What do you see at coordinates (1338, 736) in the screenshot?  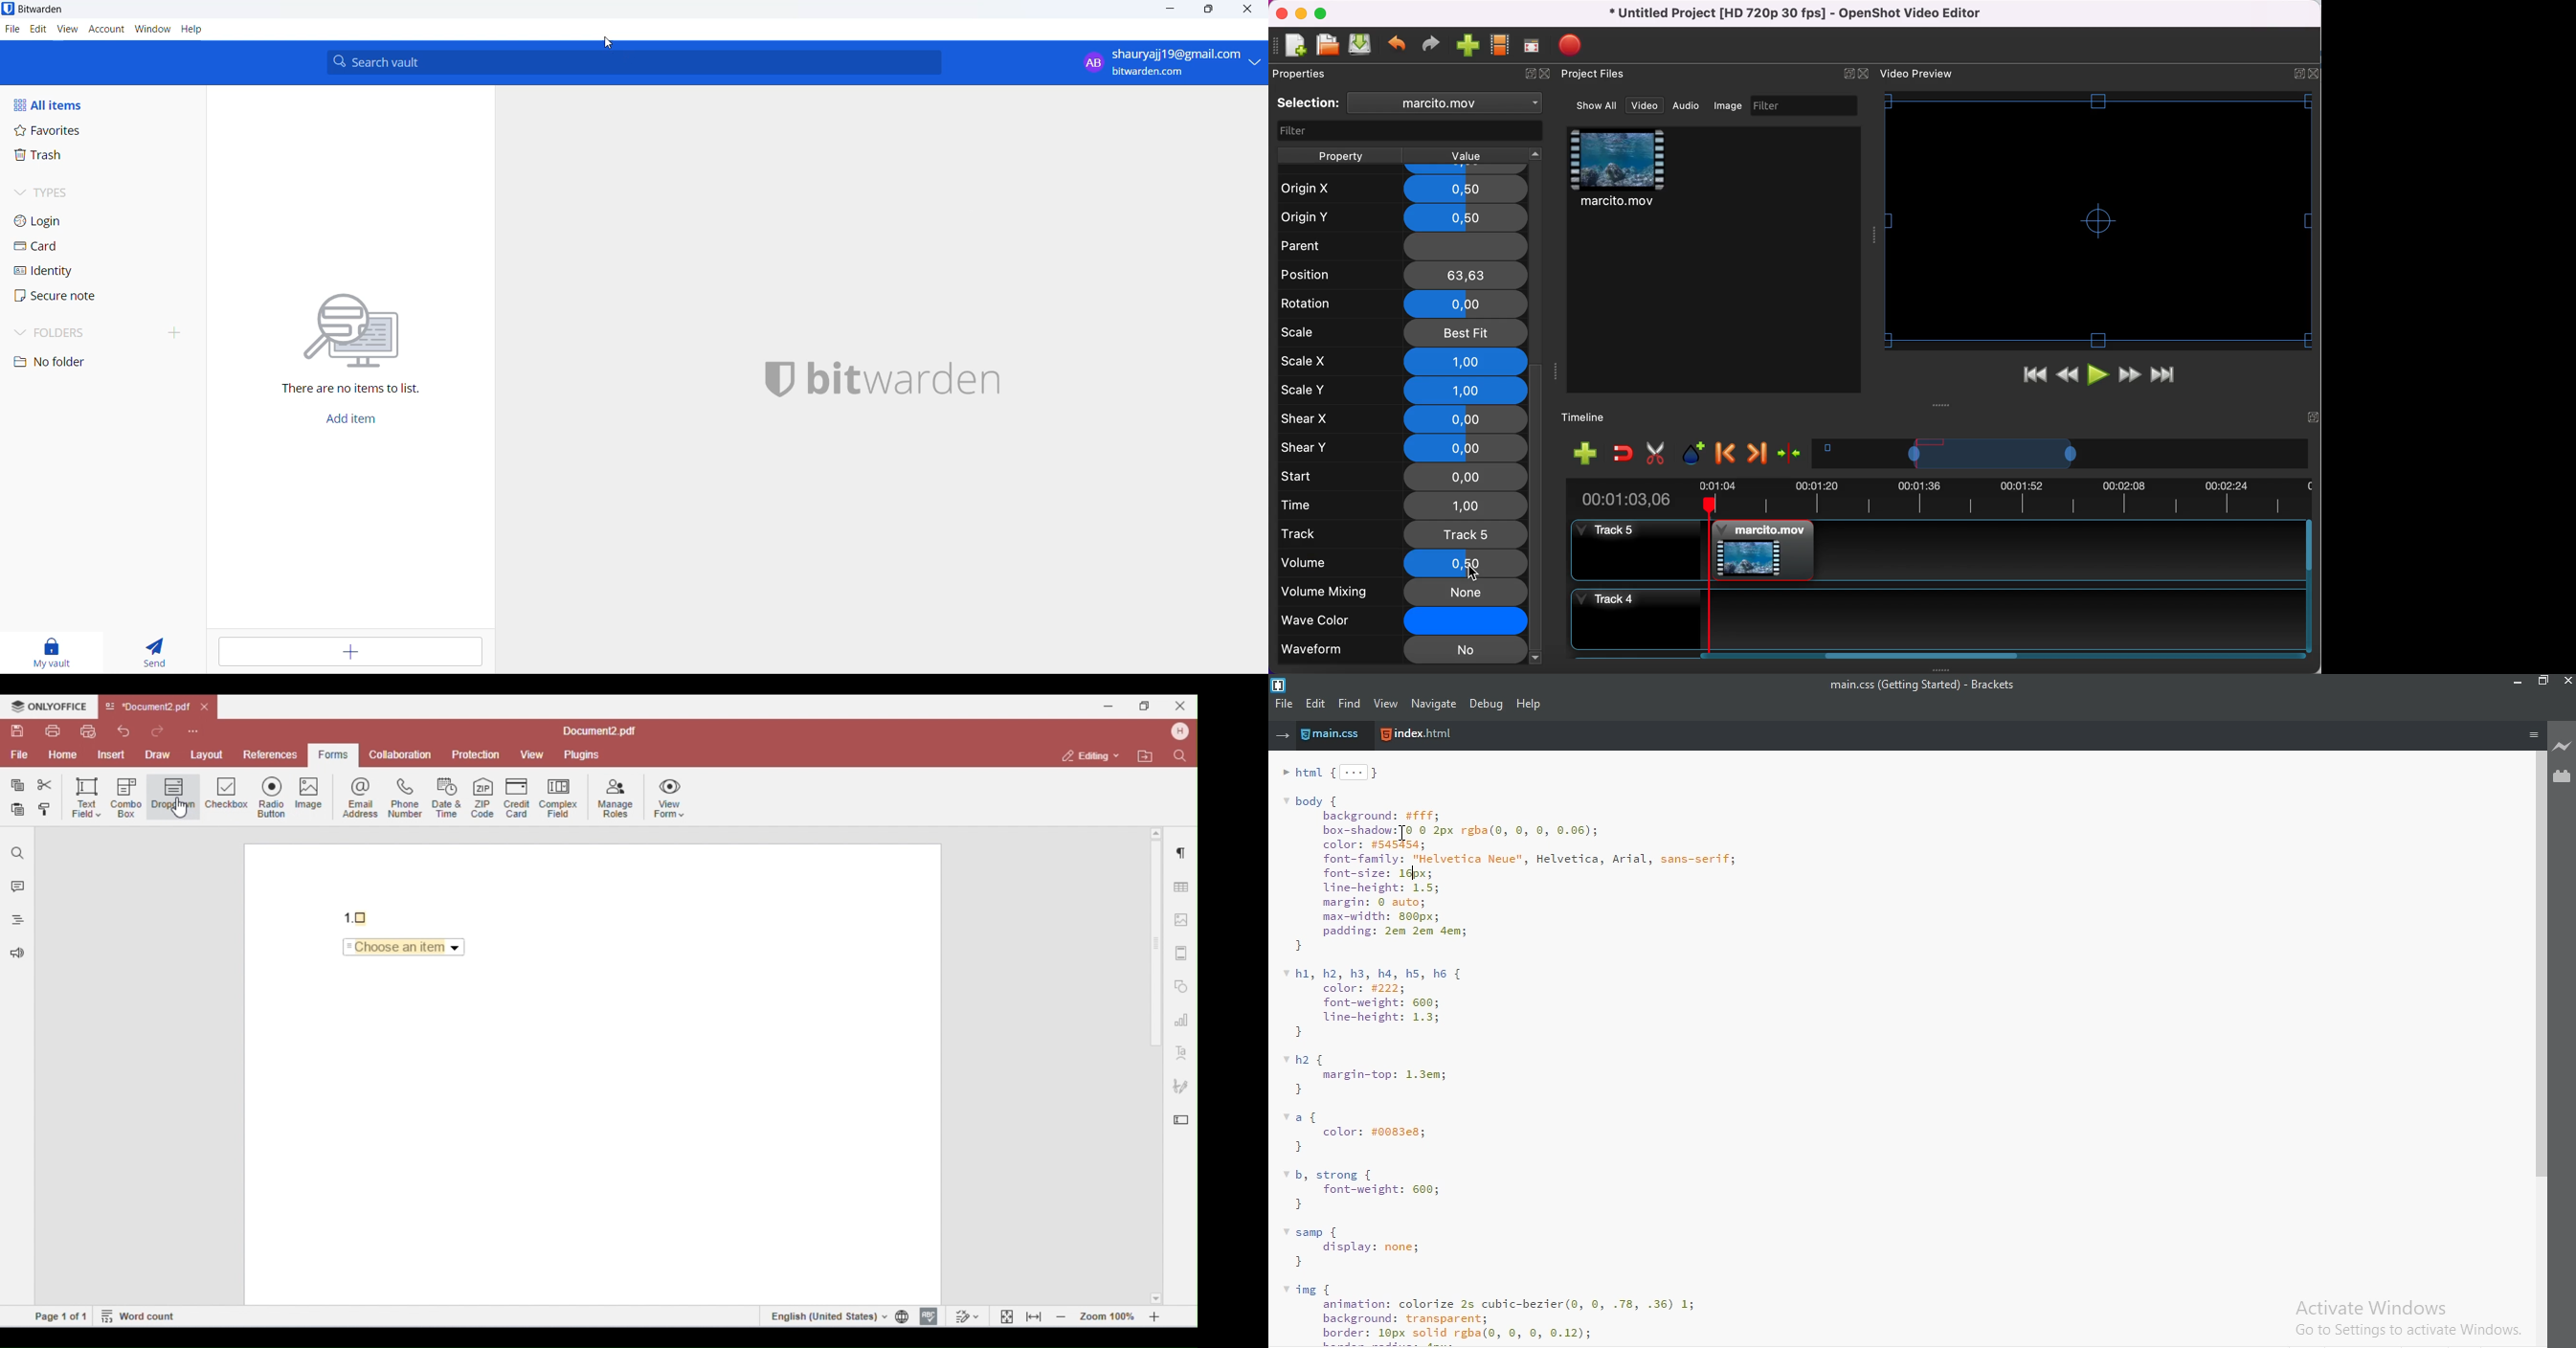 I see `main.css` at bounding box center [1338, 736].